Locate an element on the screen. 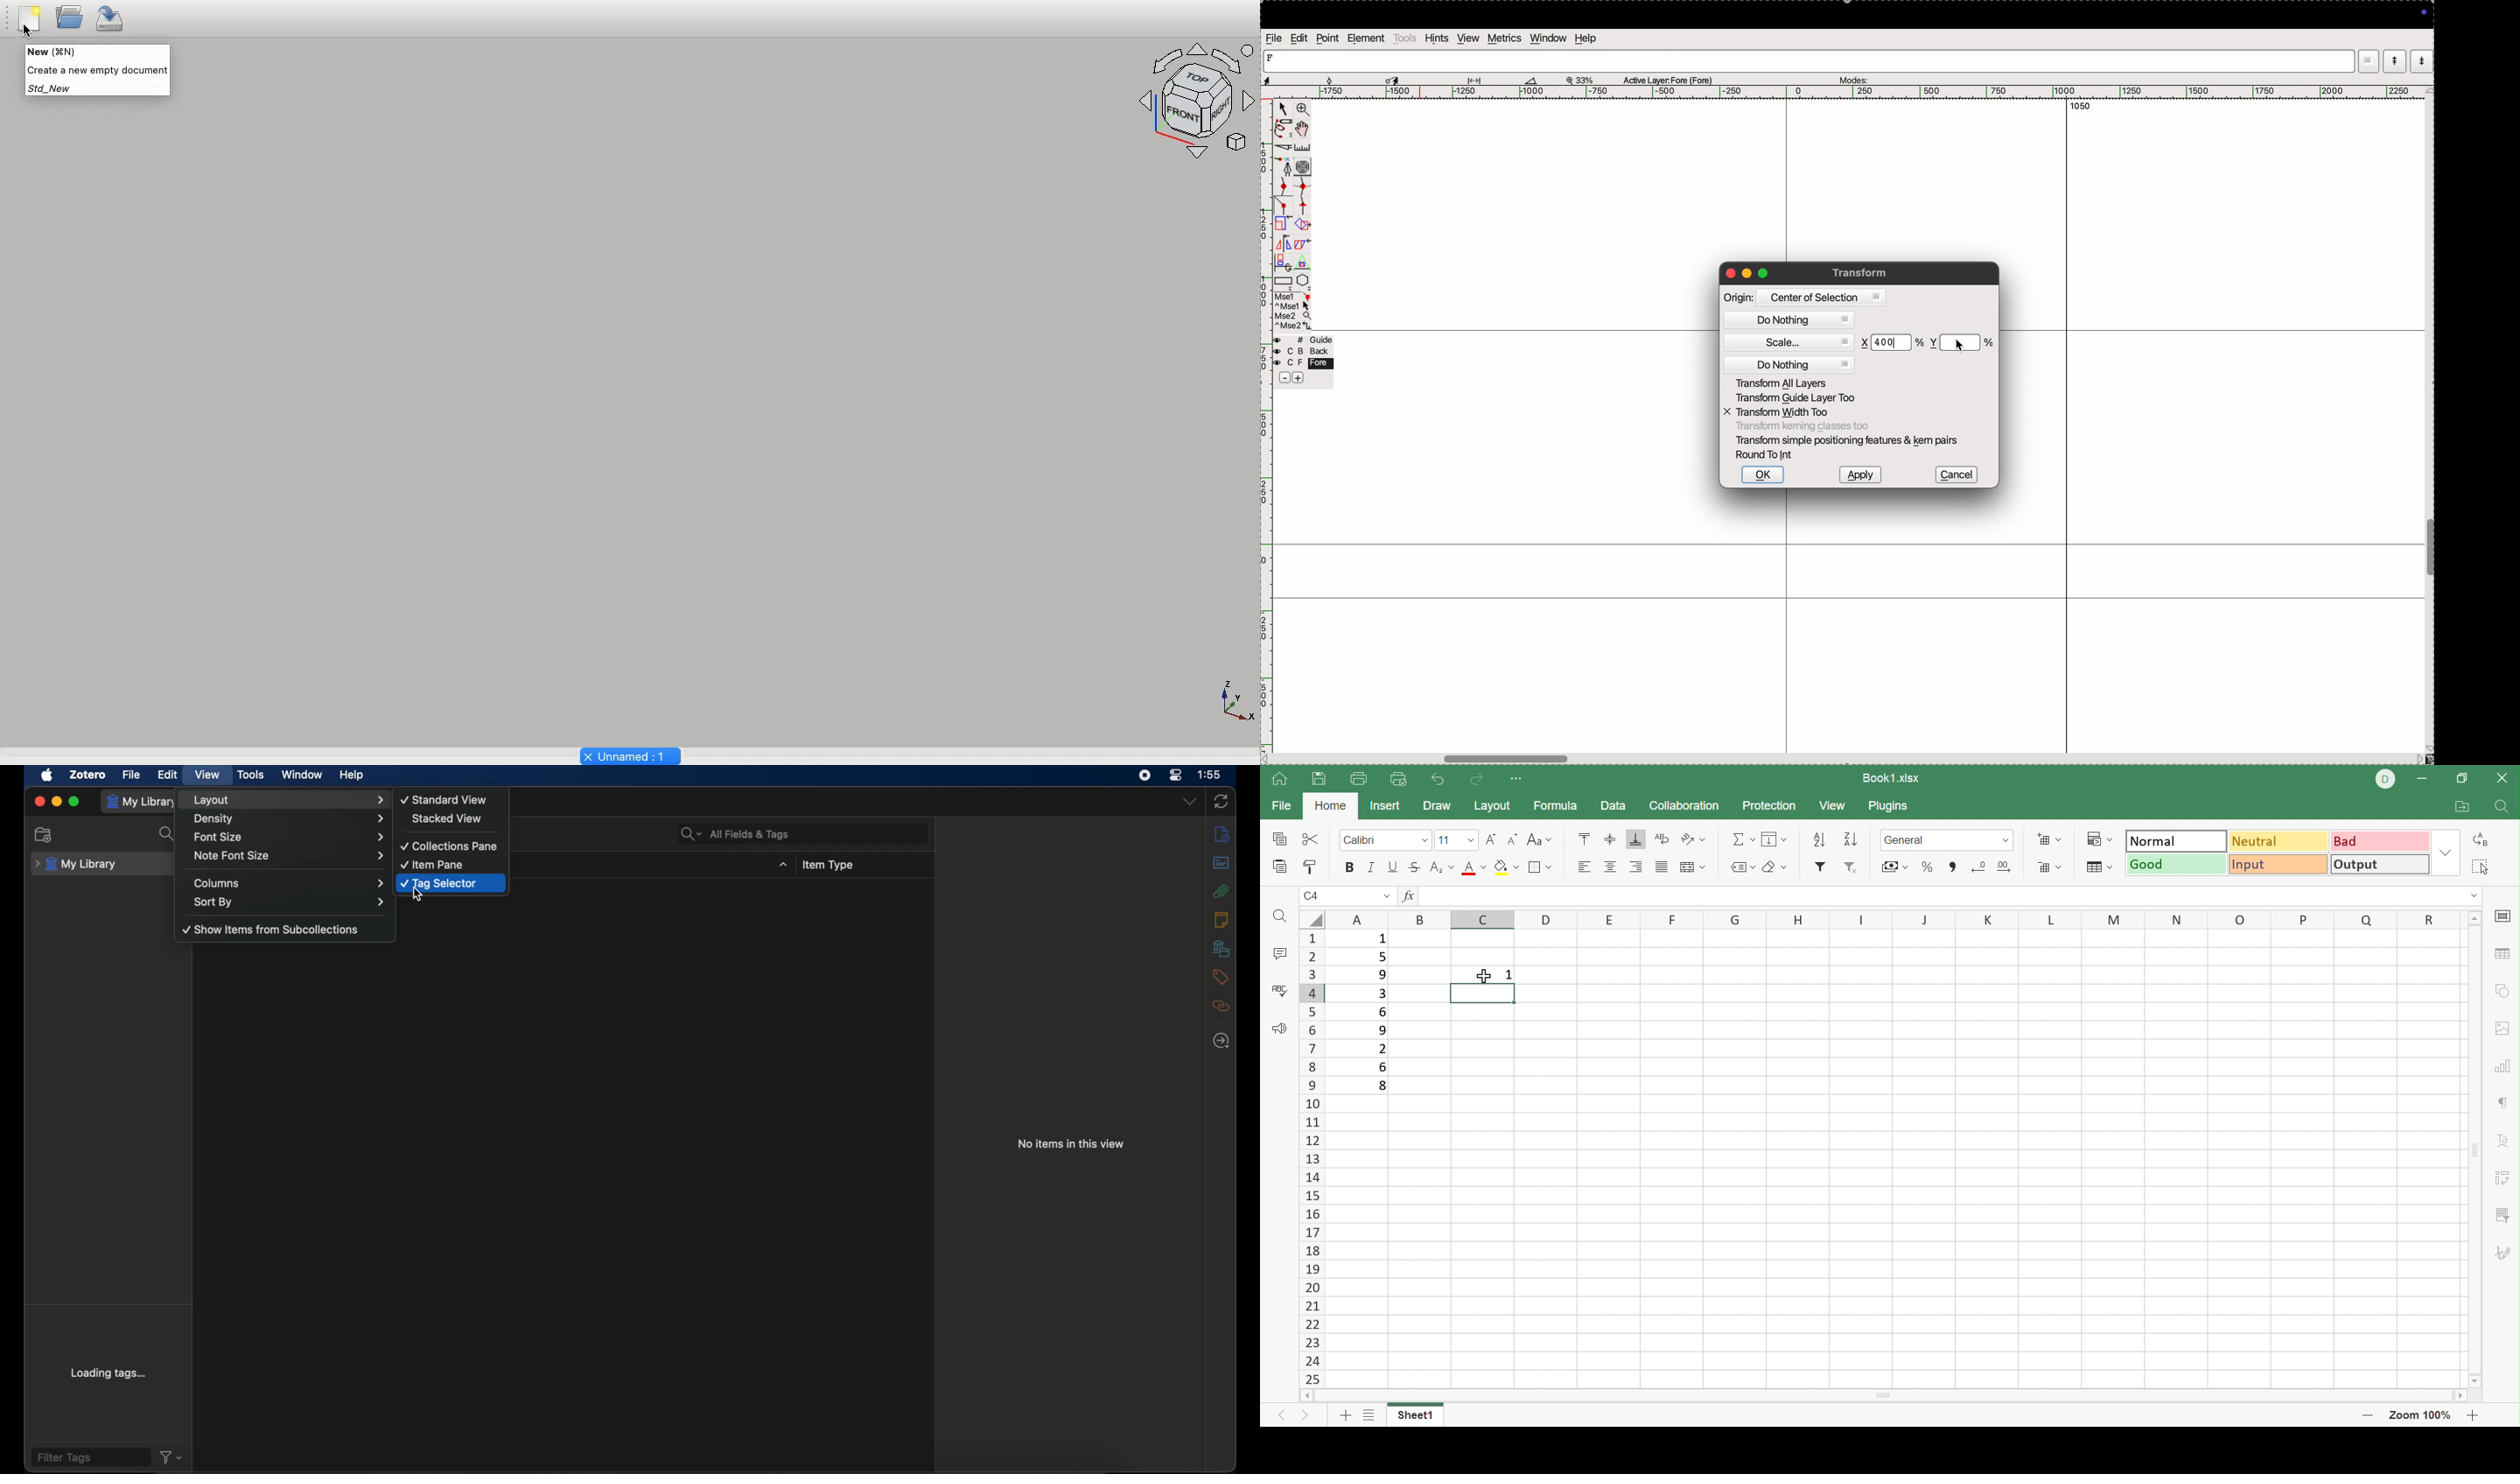 The image size is (2520, 1484). show items from subcolelctions is located at coordinates (272, 930).